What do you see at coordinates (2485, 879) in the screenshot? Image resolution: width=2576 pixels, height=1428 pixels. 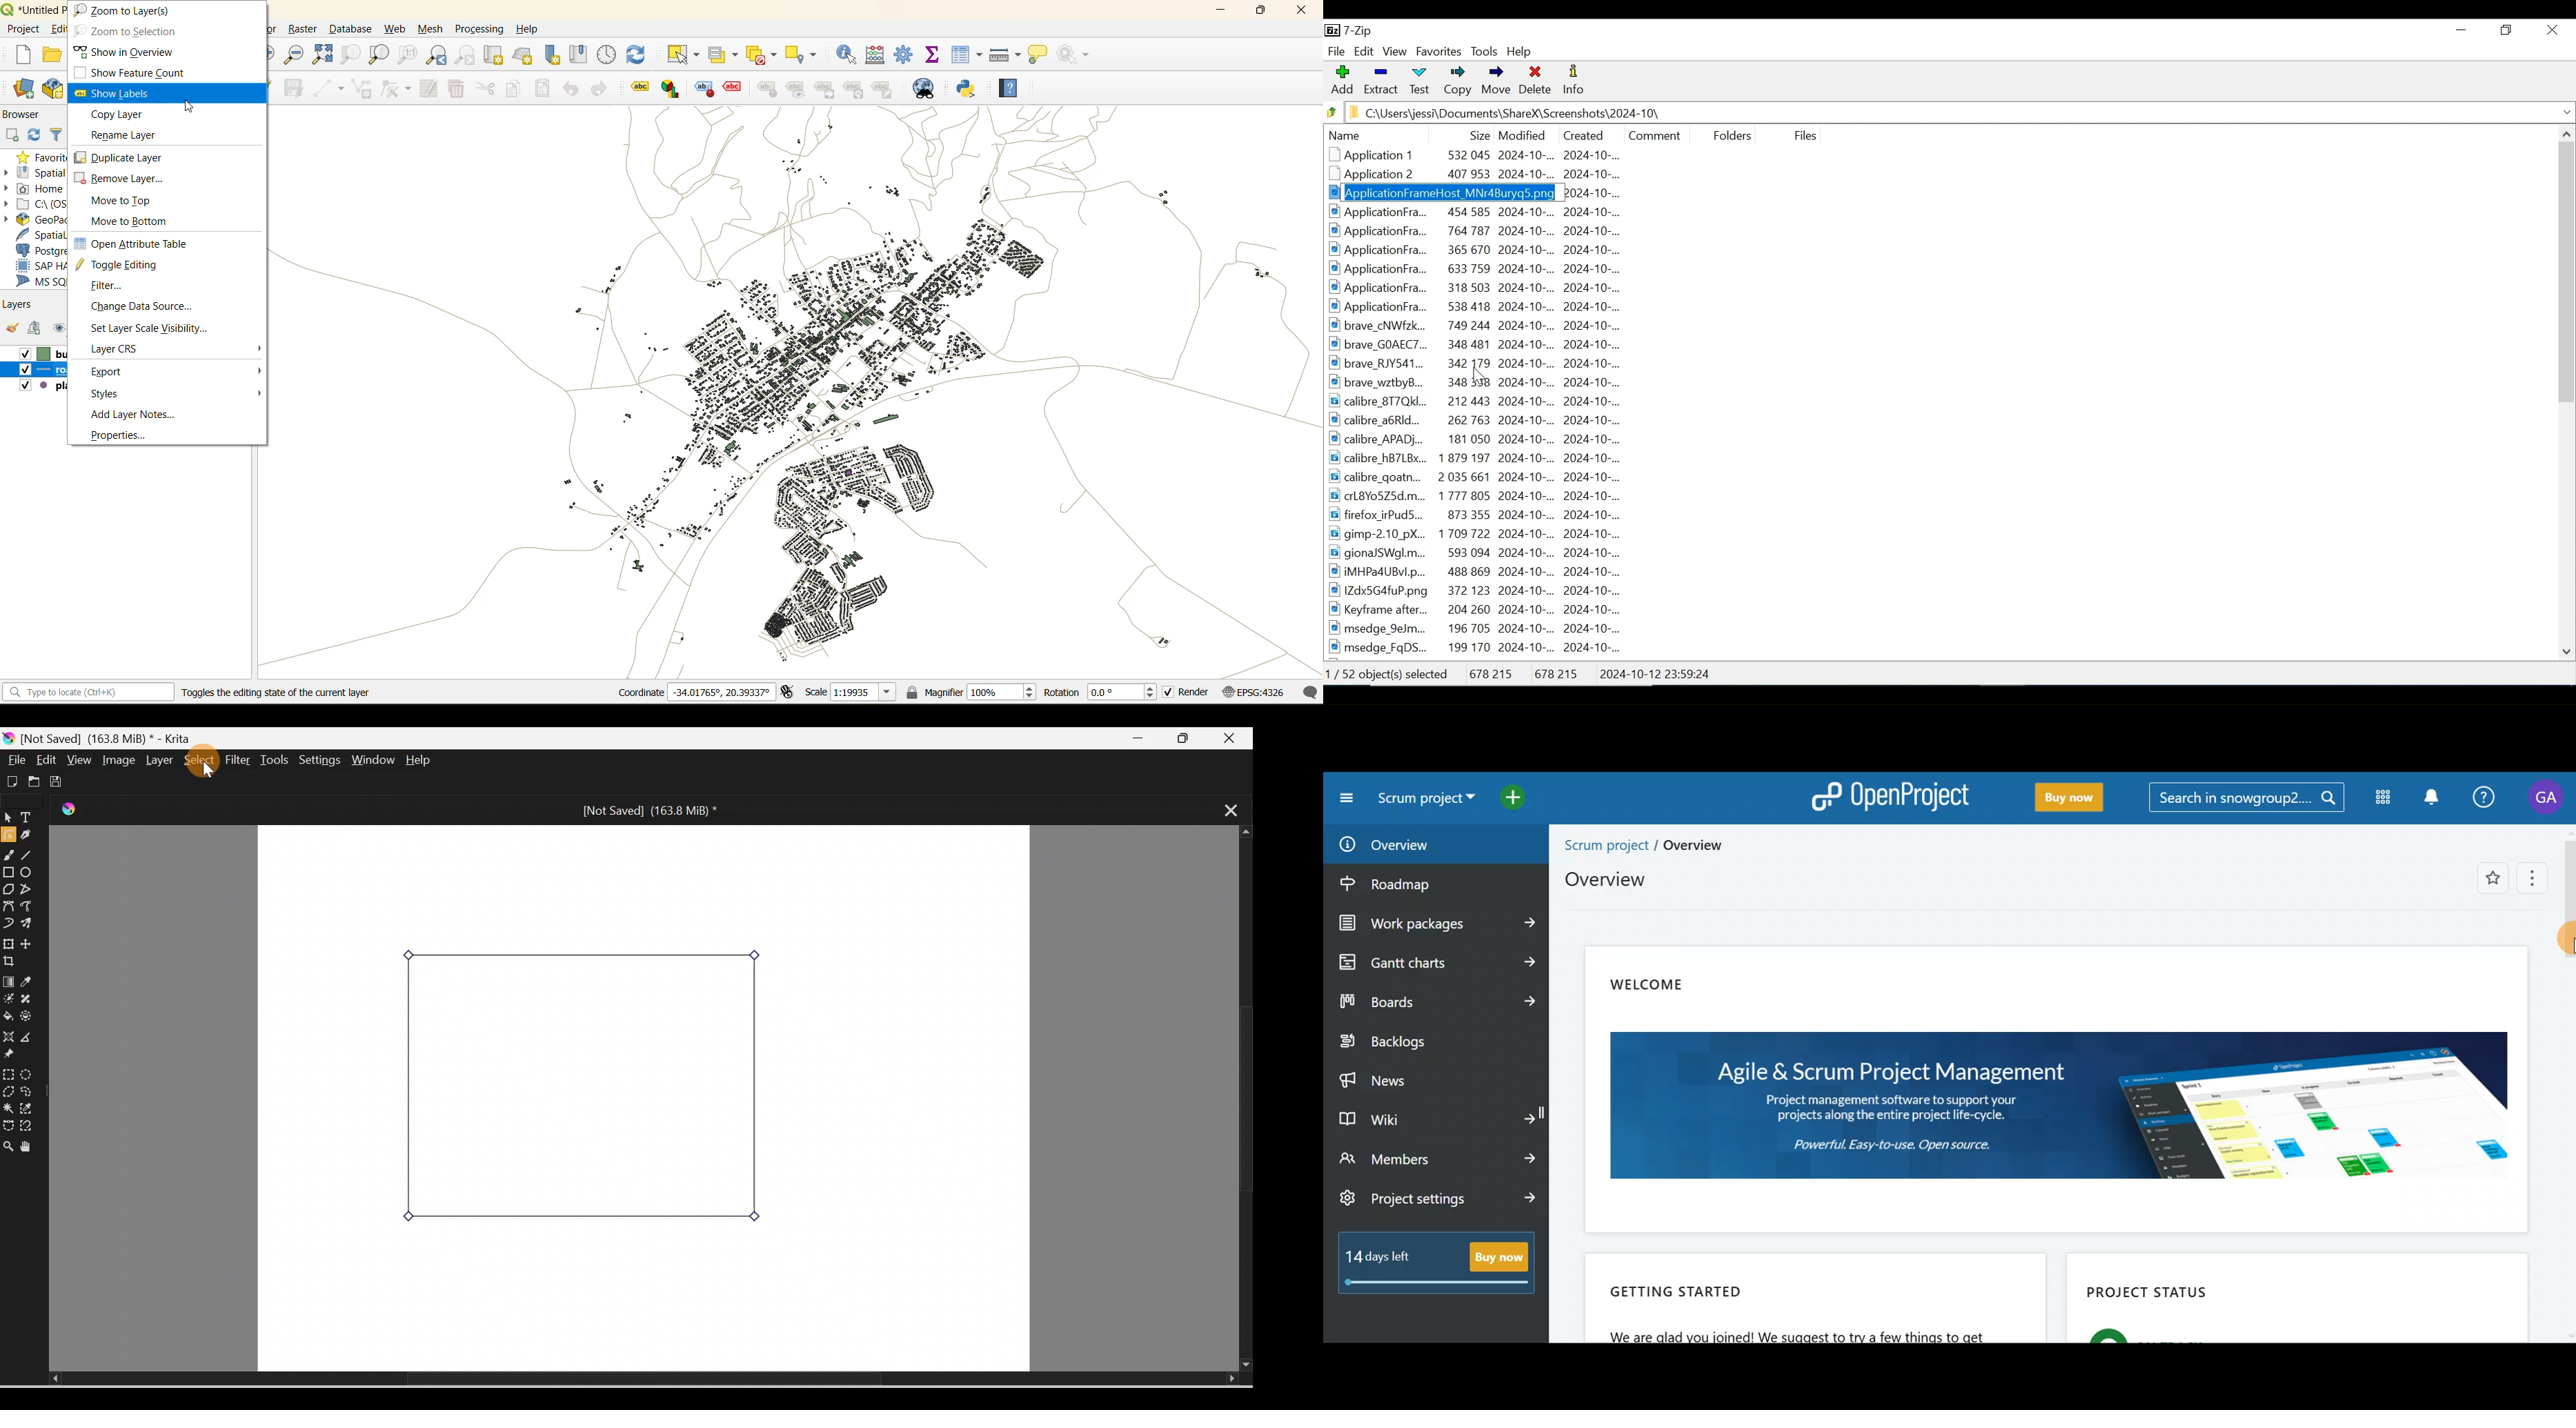 I see `Add to favorites` at bounding box center [2485, 879].